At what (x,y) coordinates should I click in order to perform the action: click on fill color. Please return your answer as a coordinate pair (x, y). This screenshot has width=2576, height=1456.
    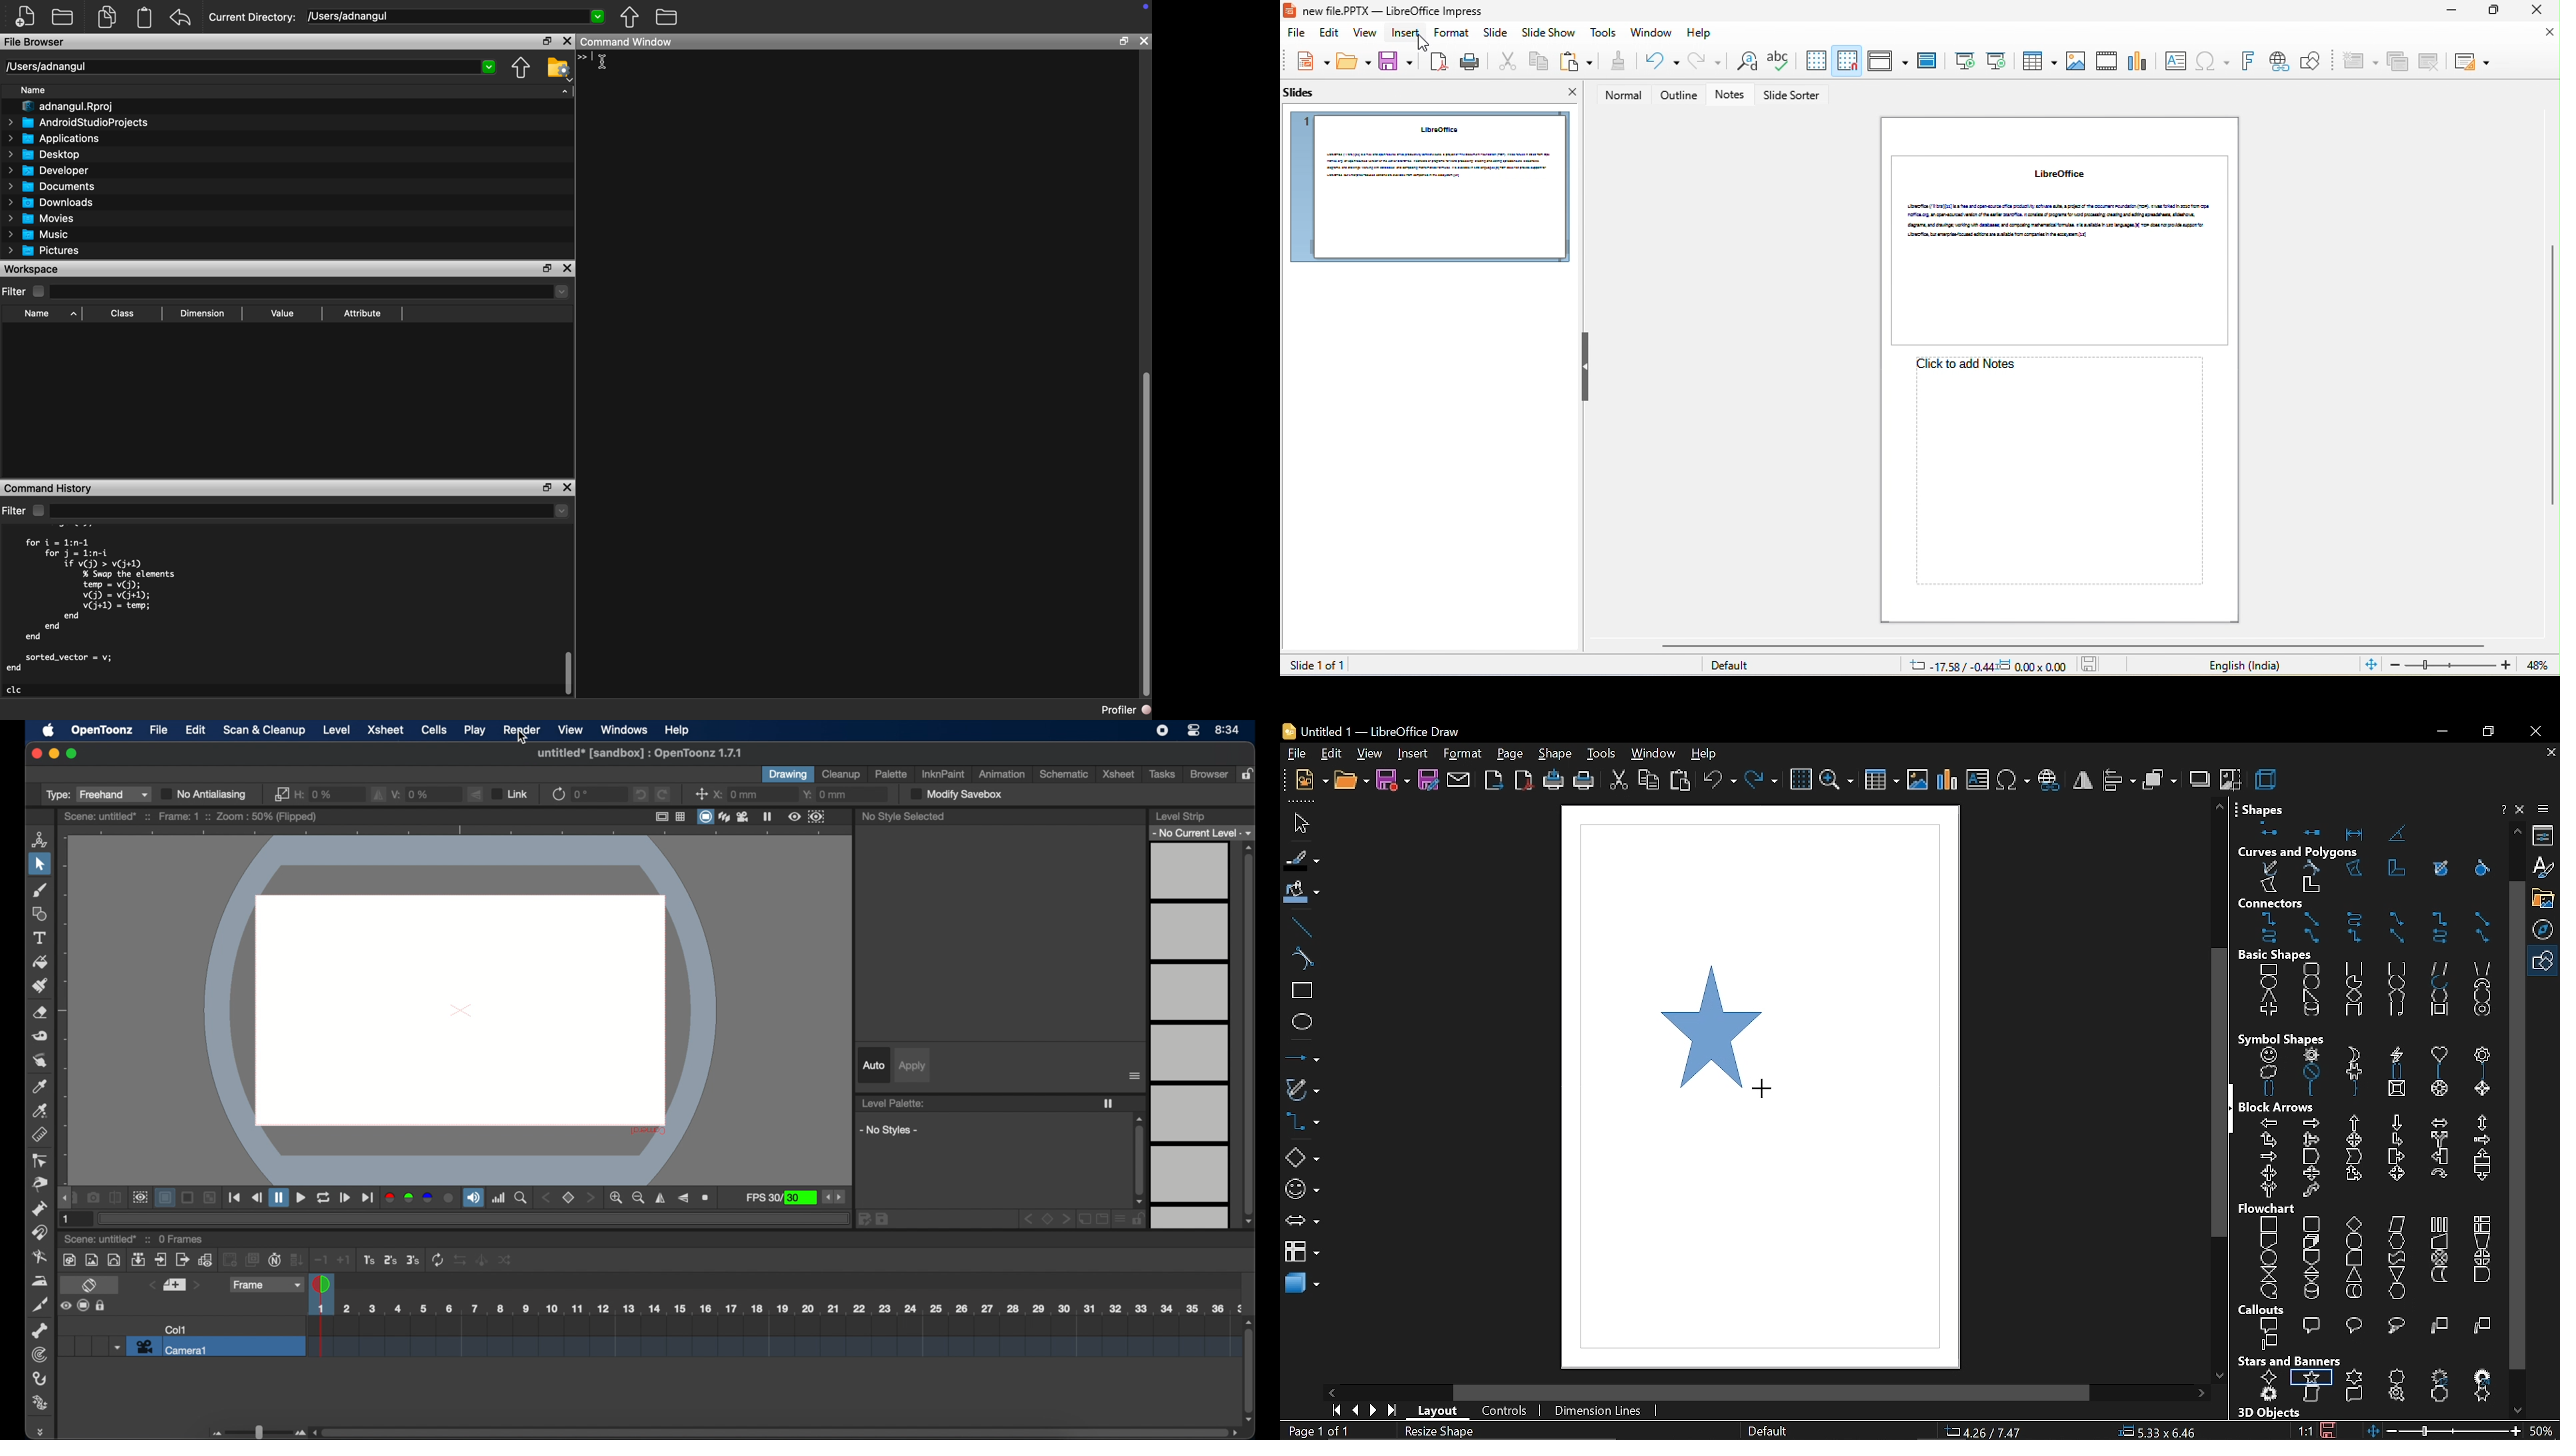
    Looking at the image, I should click on (1302, 893).